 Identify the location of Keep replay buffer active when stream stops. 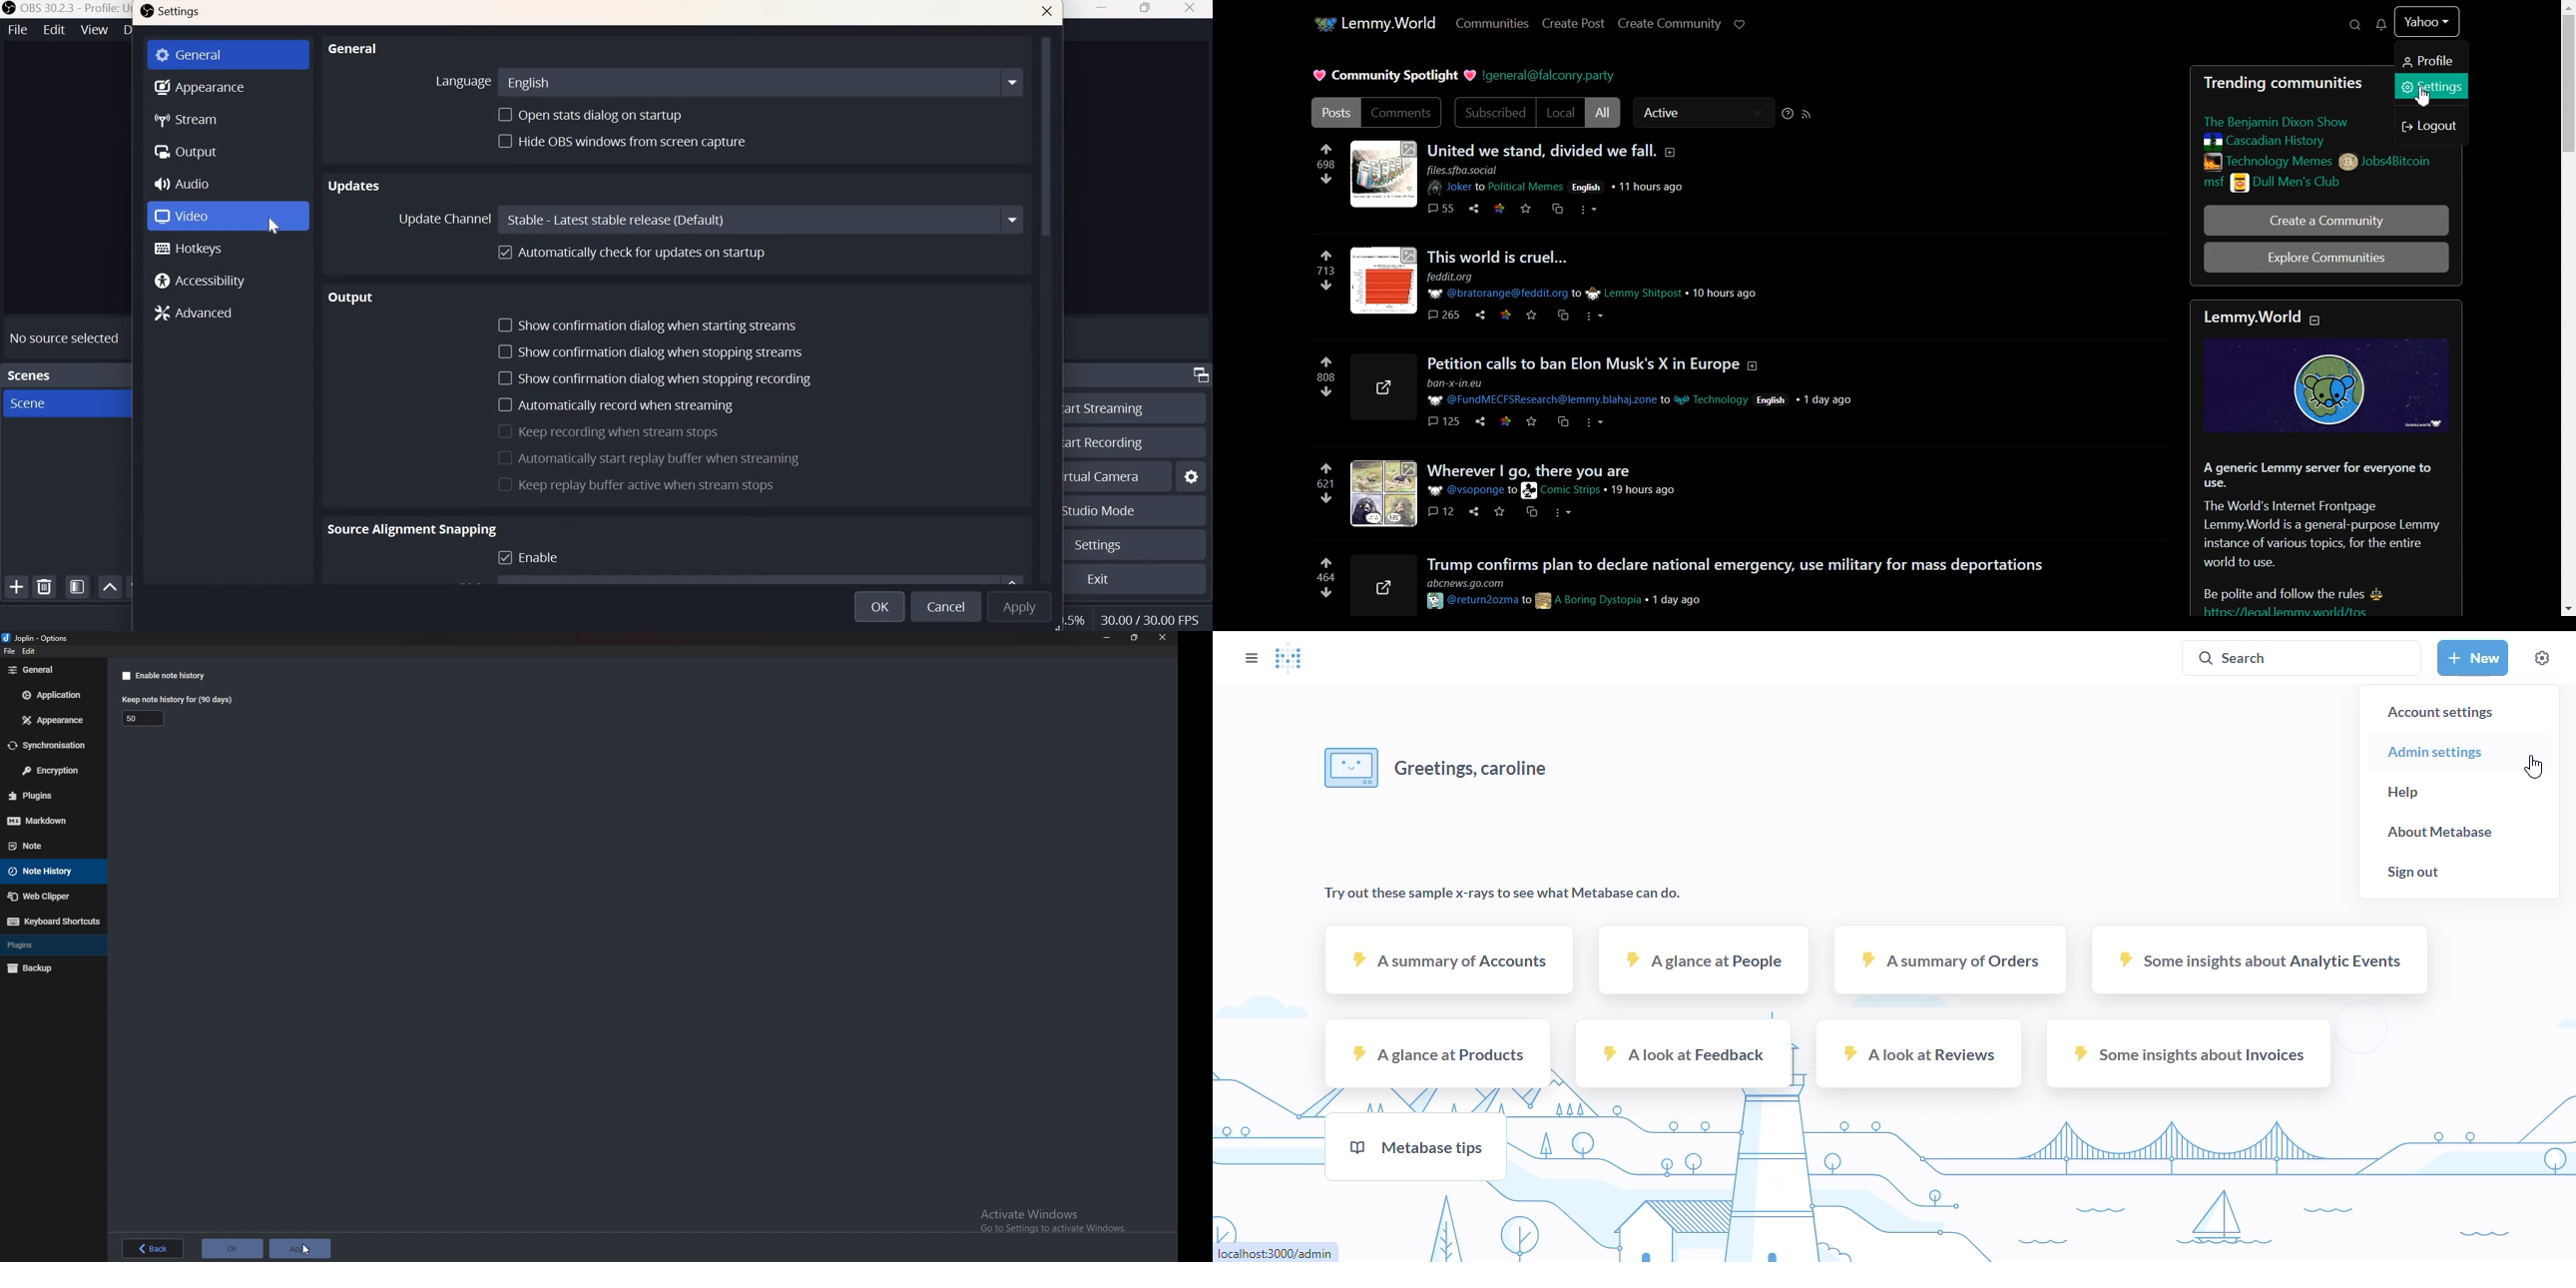
(639, 484).